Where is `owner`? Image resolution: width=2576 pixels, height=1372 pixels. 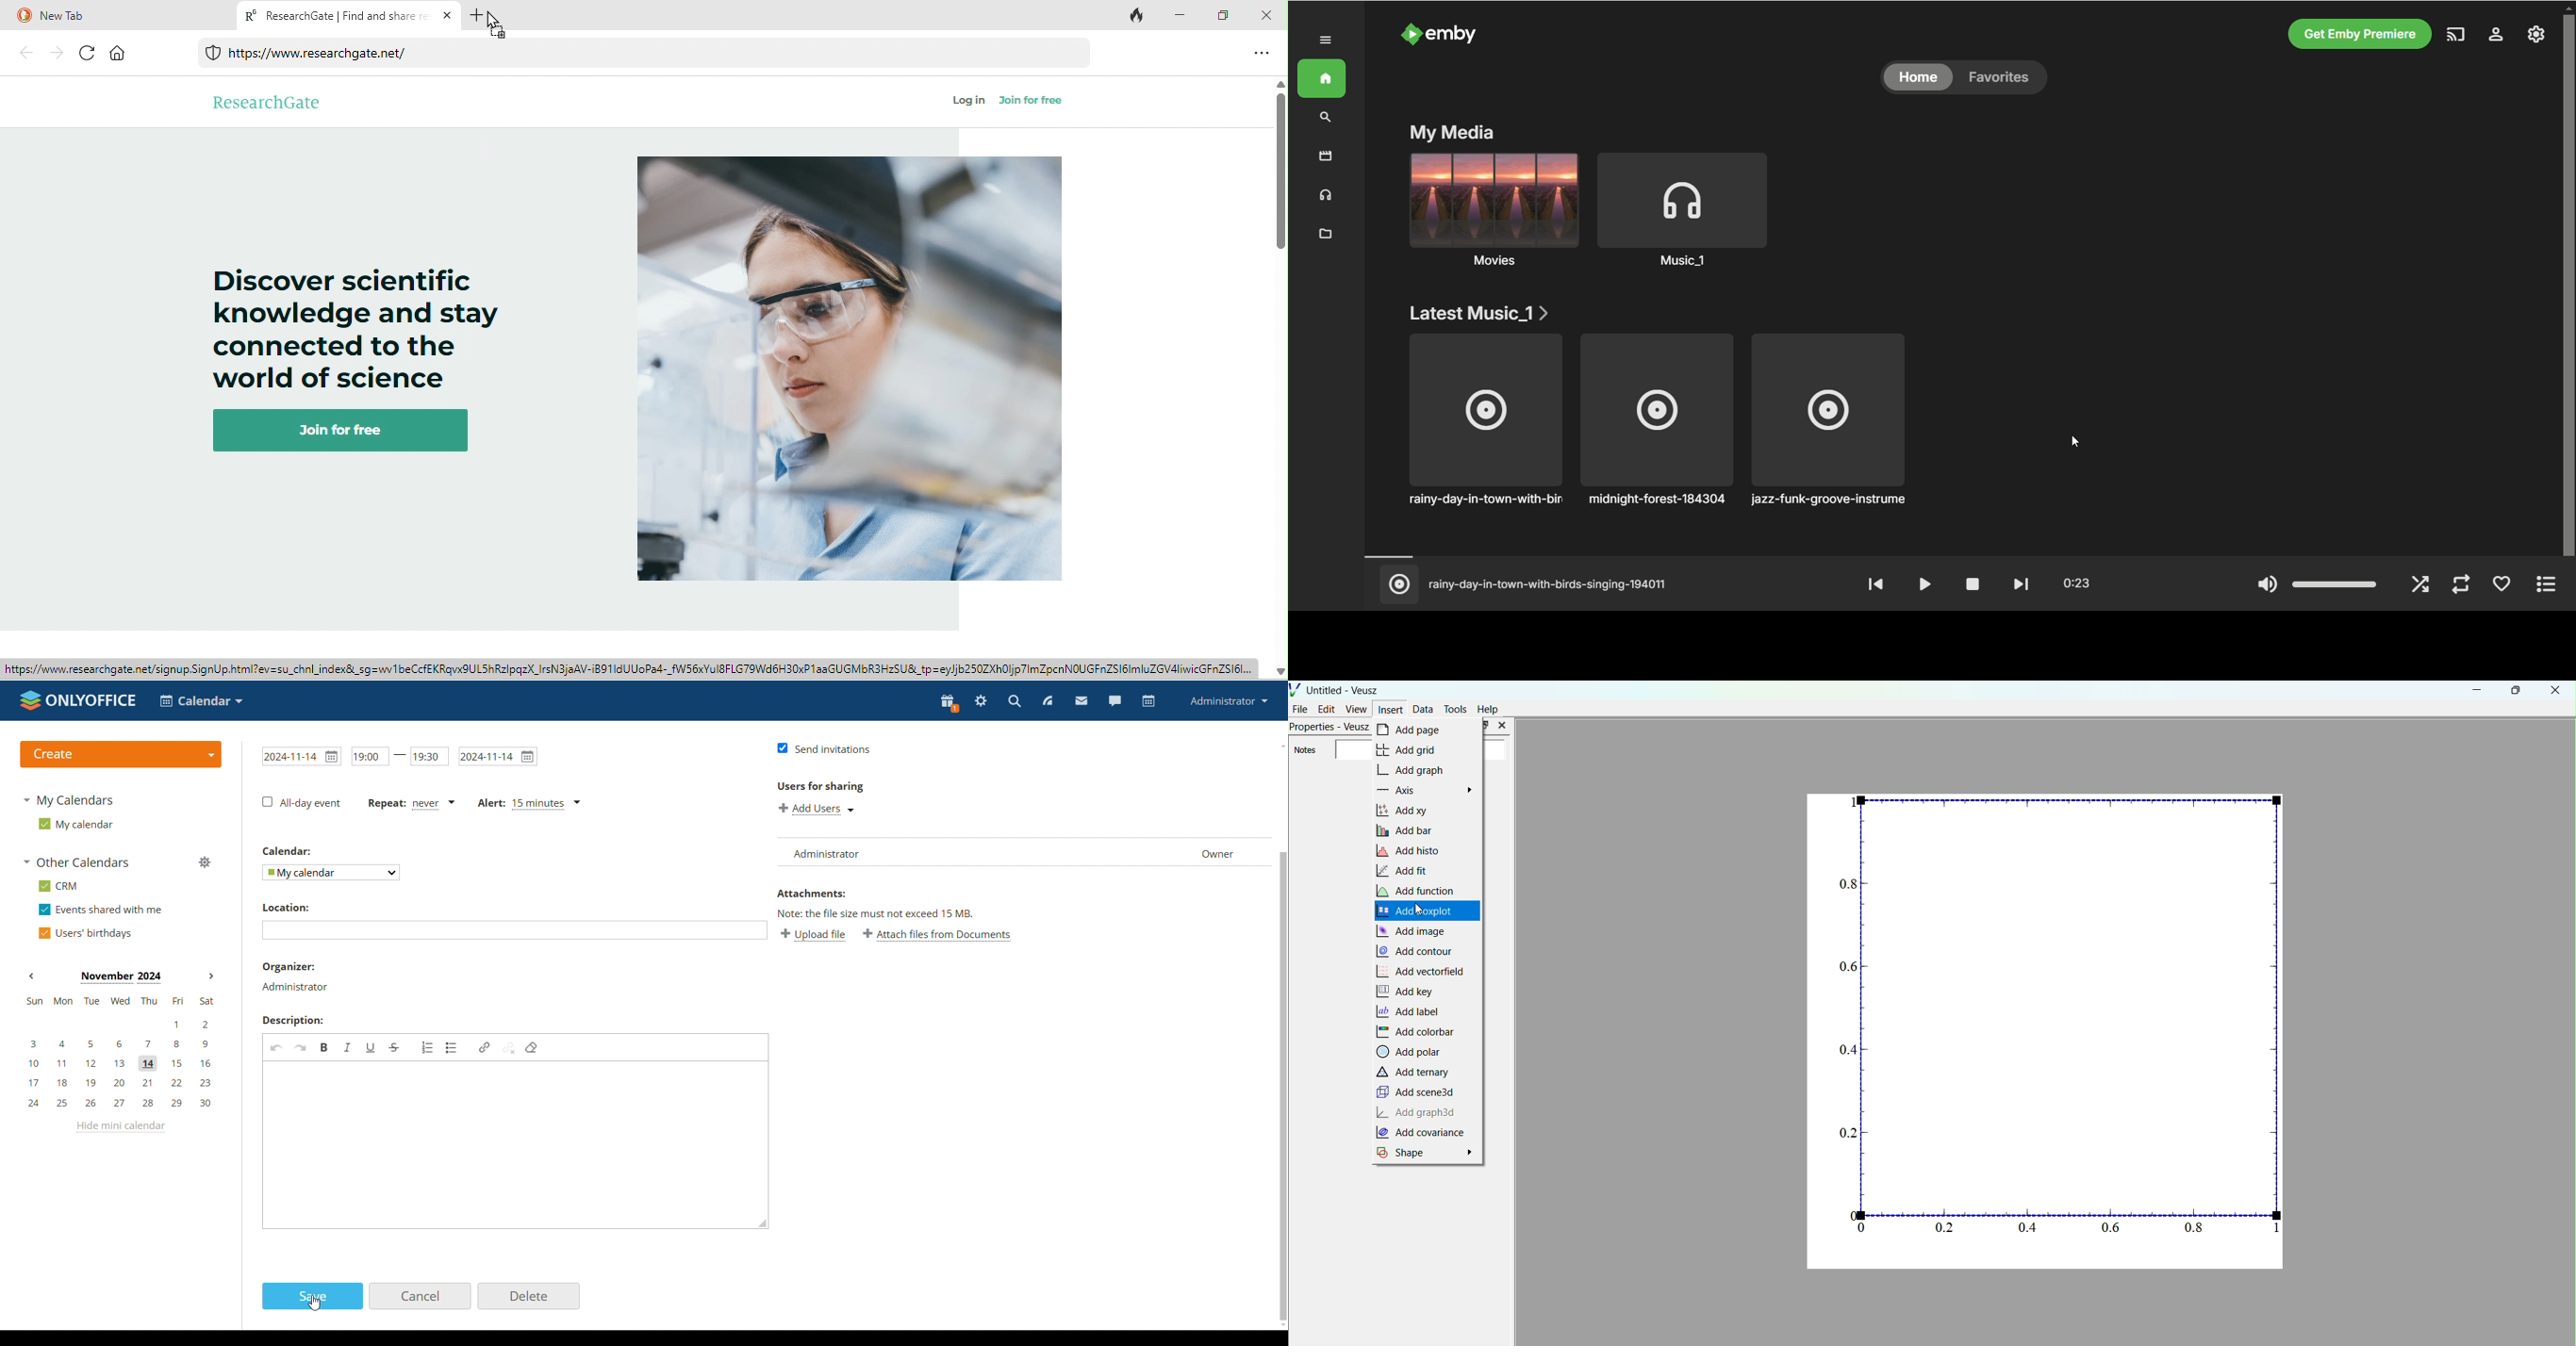
owner is located at coordinates (1222, 852).